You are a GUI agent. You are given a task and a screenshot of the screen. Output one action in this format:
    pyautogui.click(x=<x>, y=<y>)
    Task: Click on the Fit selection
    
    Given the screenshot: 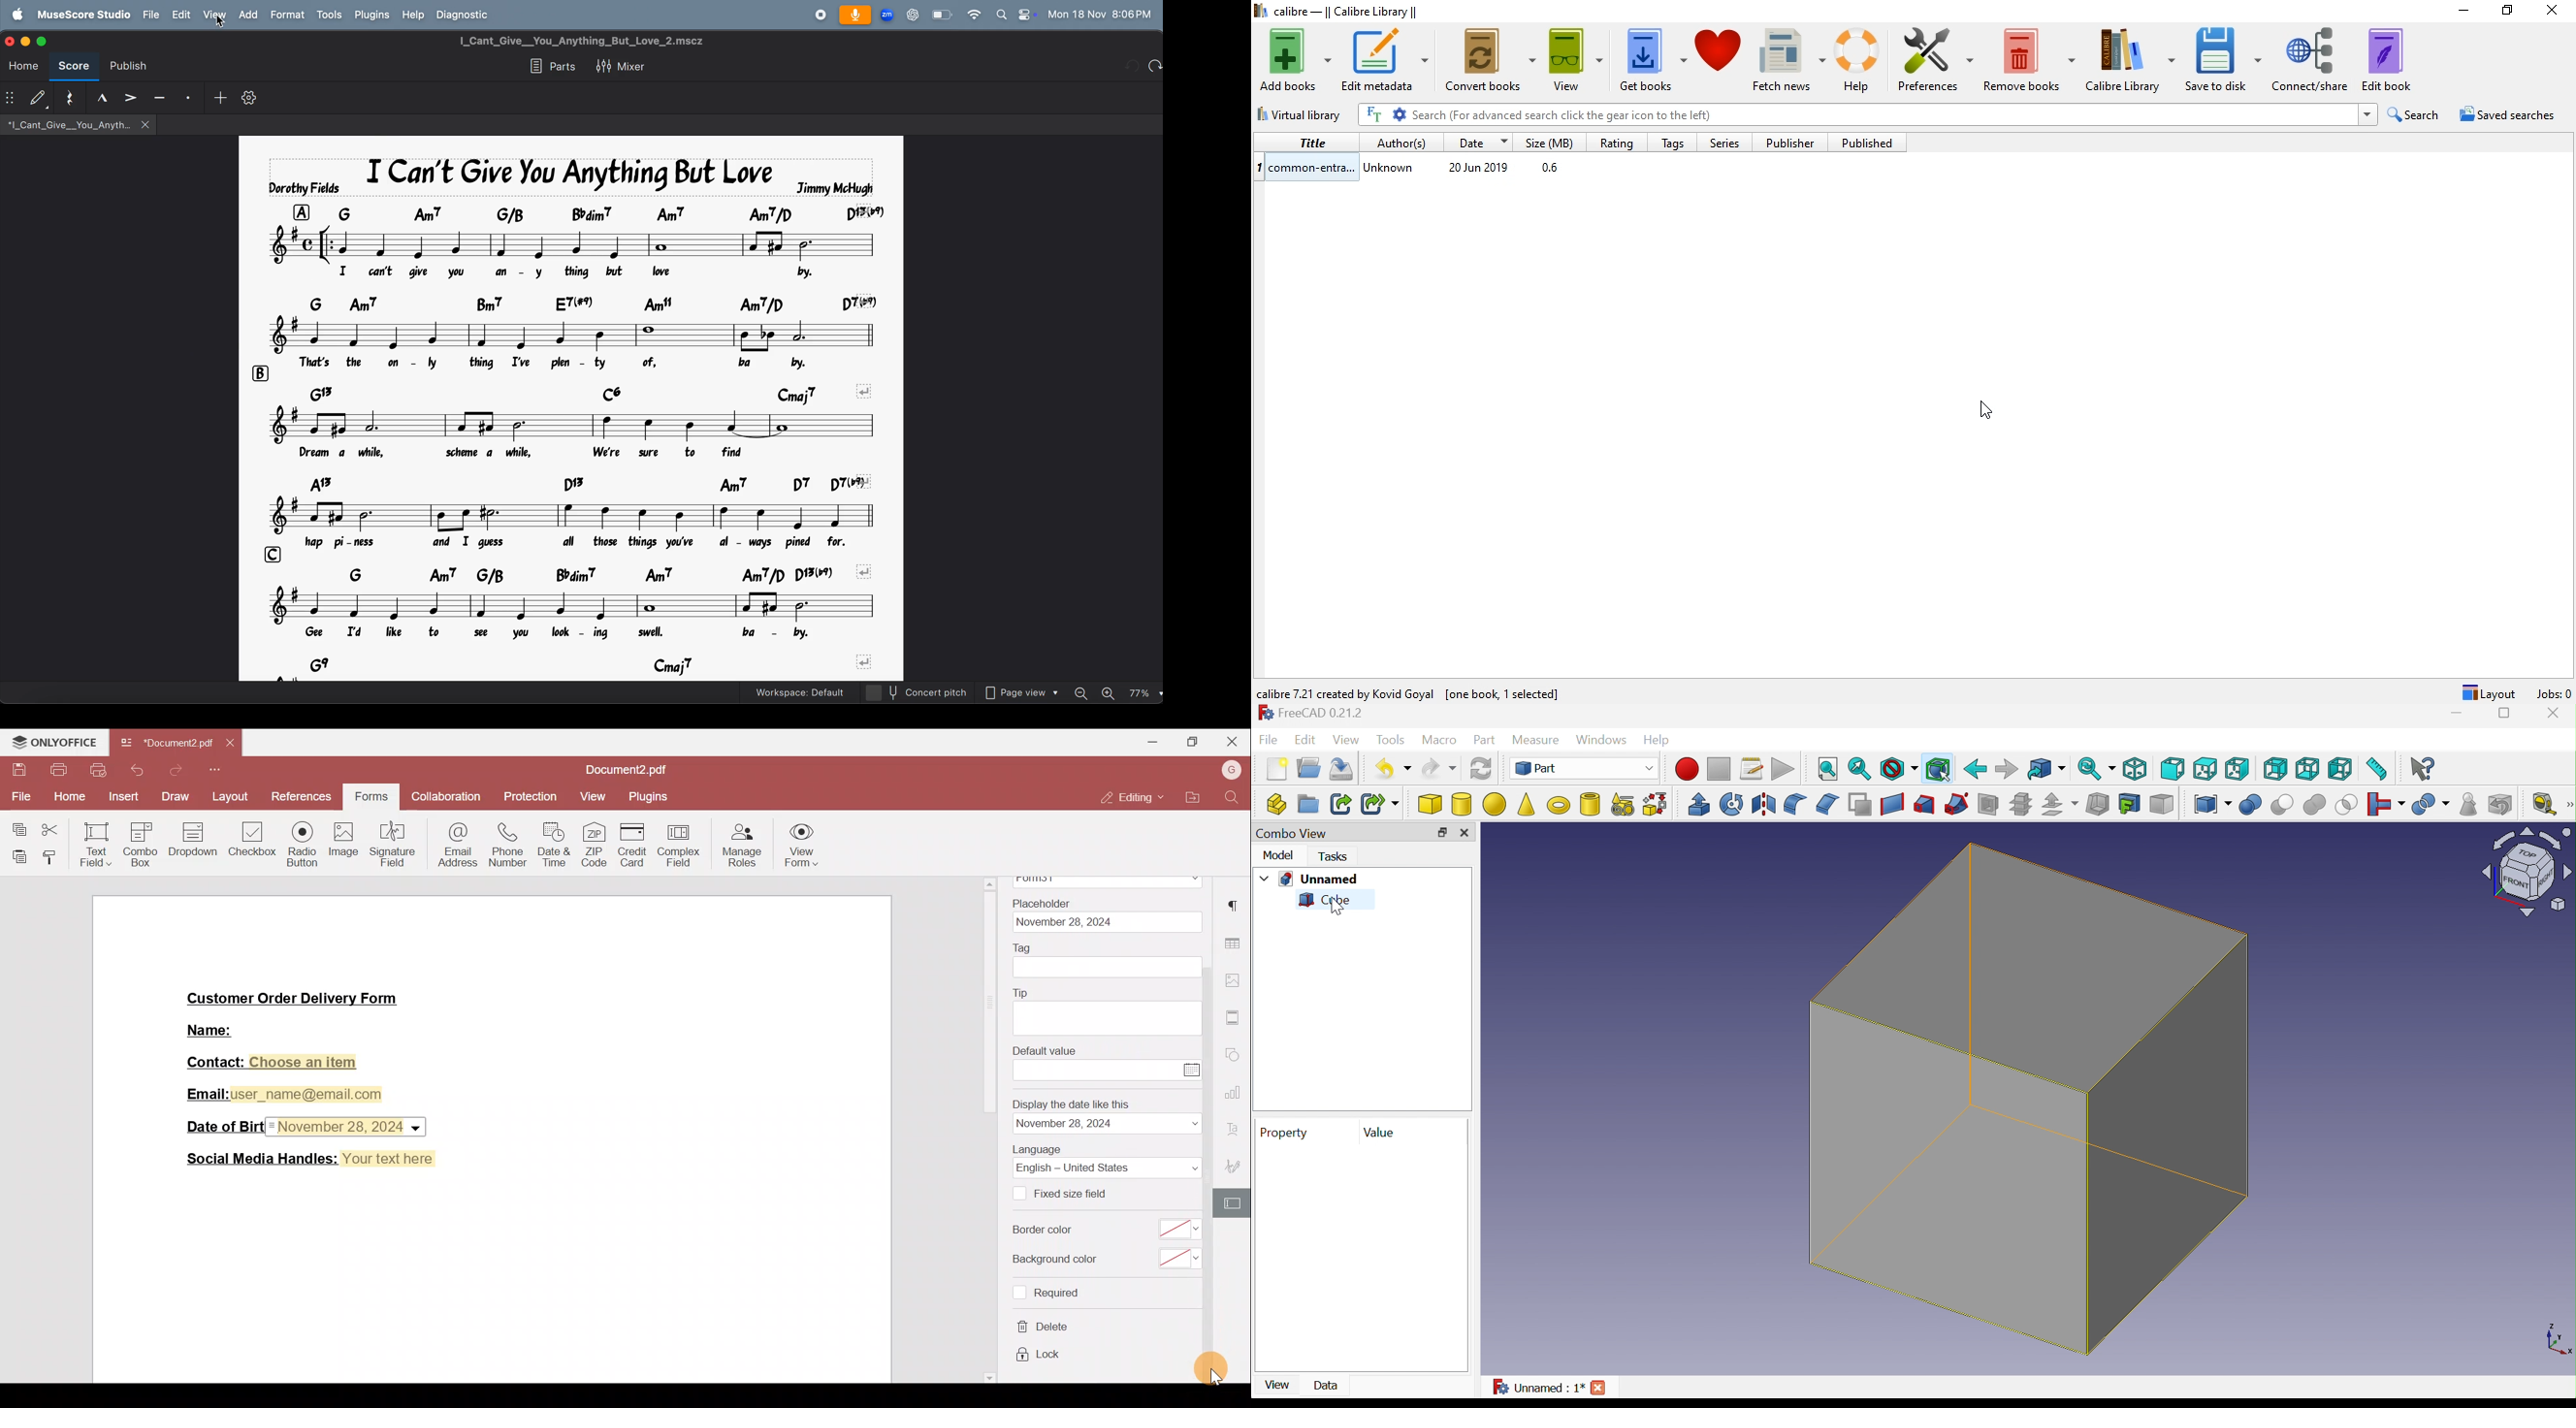 What is the action you would take?
    pyautogui.click(x=1860, y=769)
    